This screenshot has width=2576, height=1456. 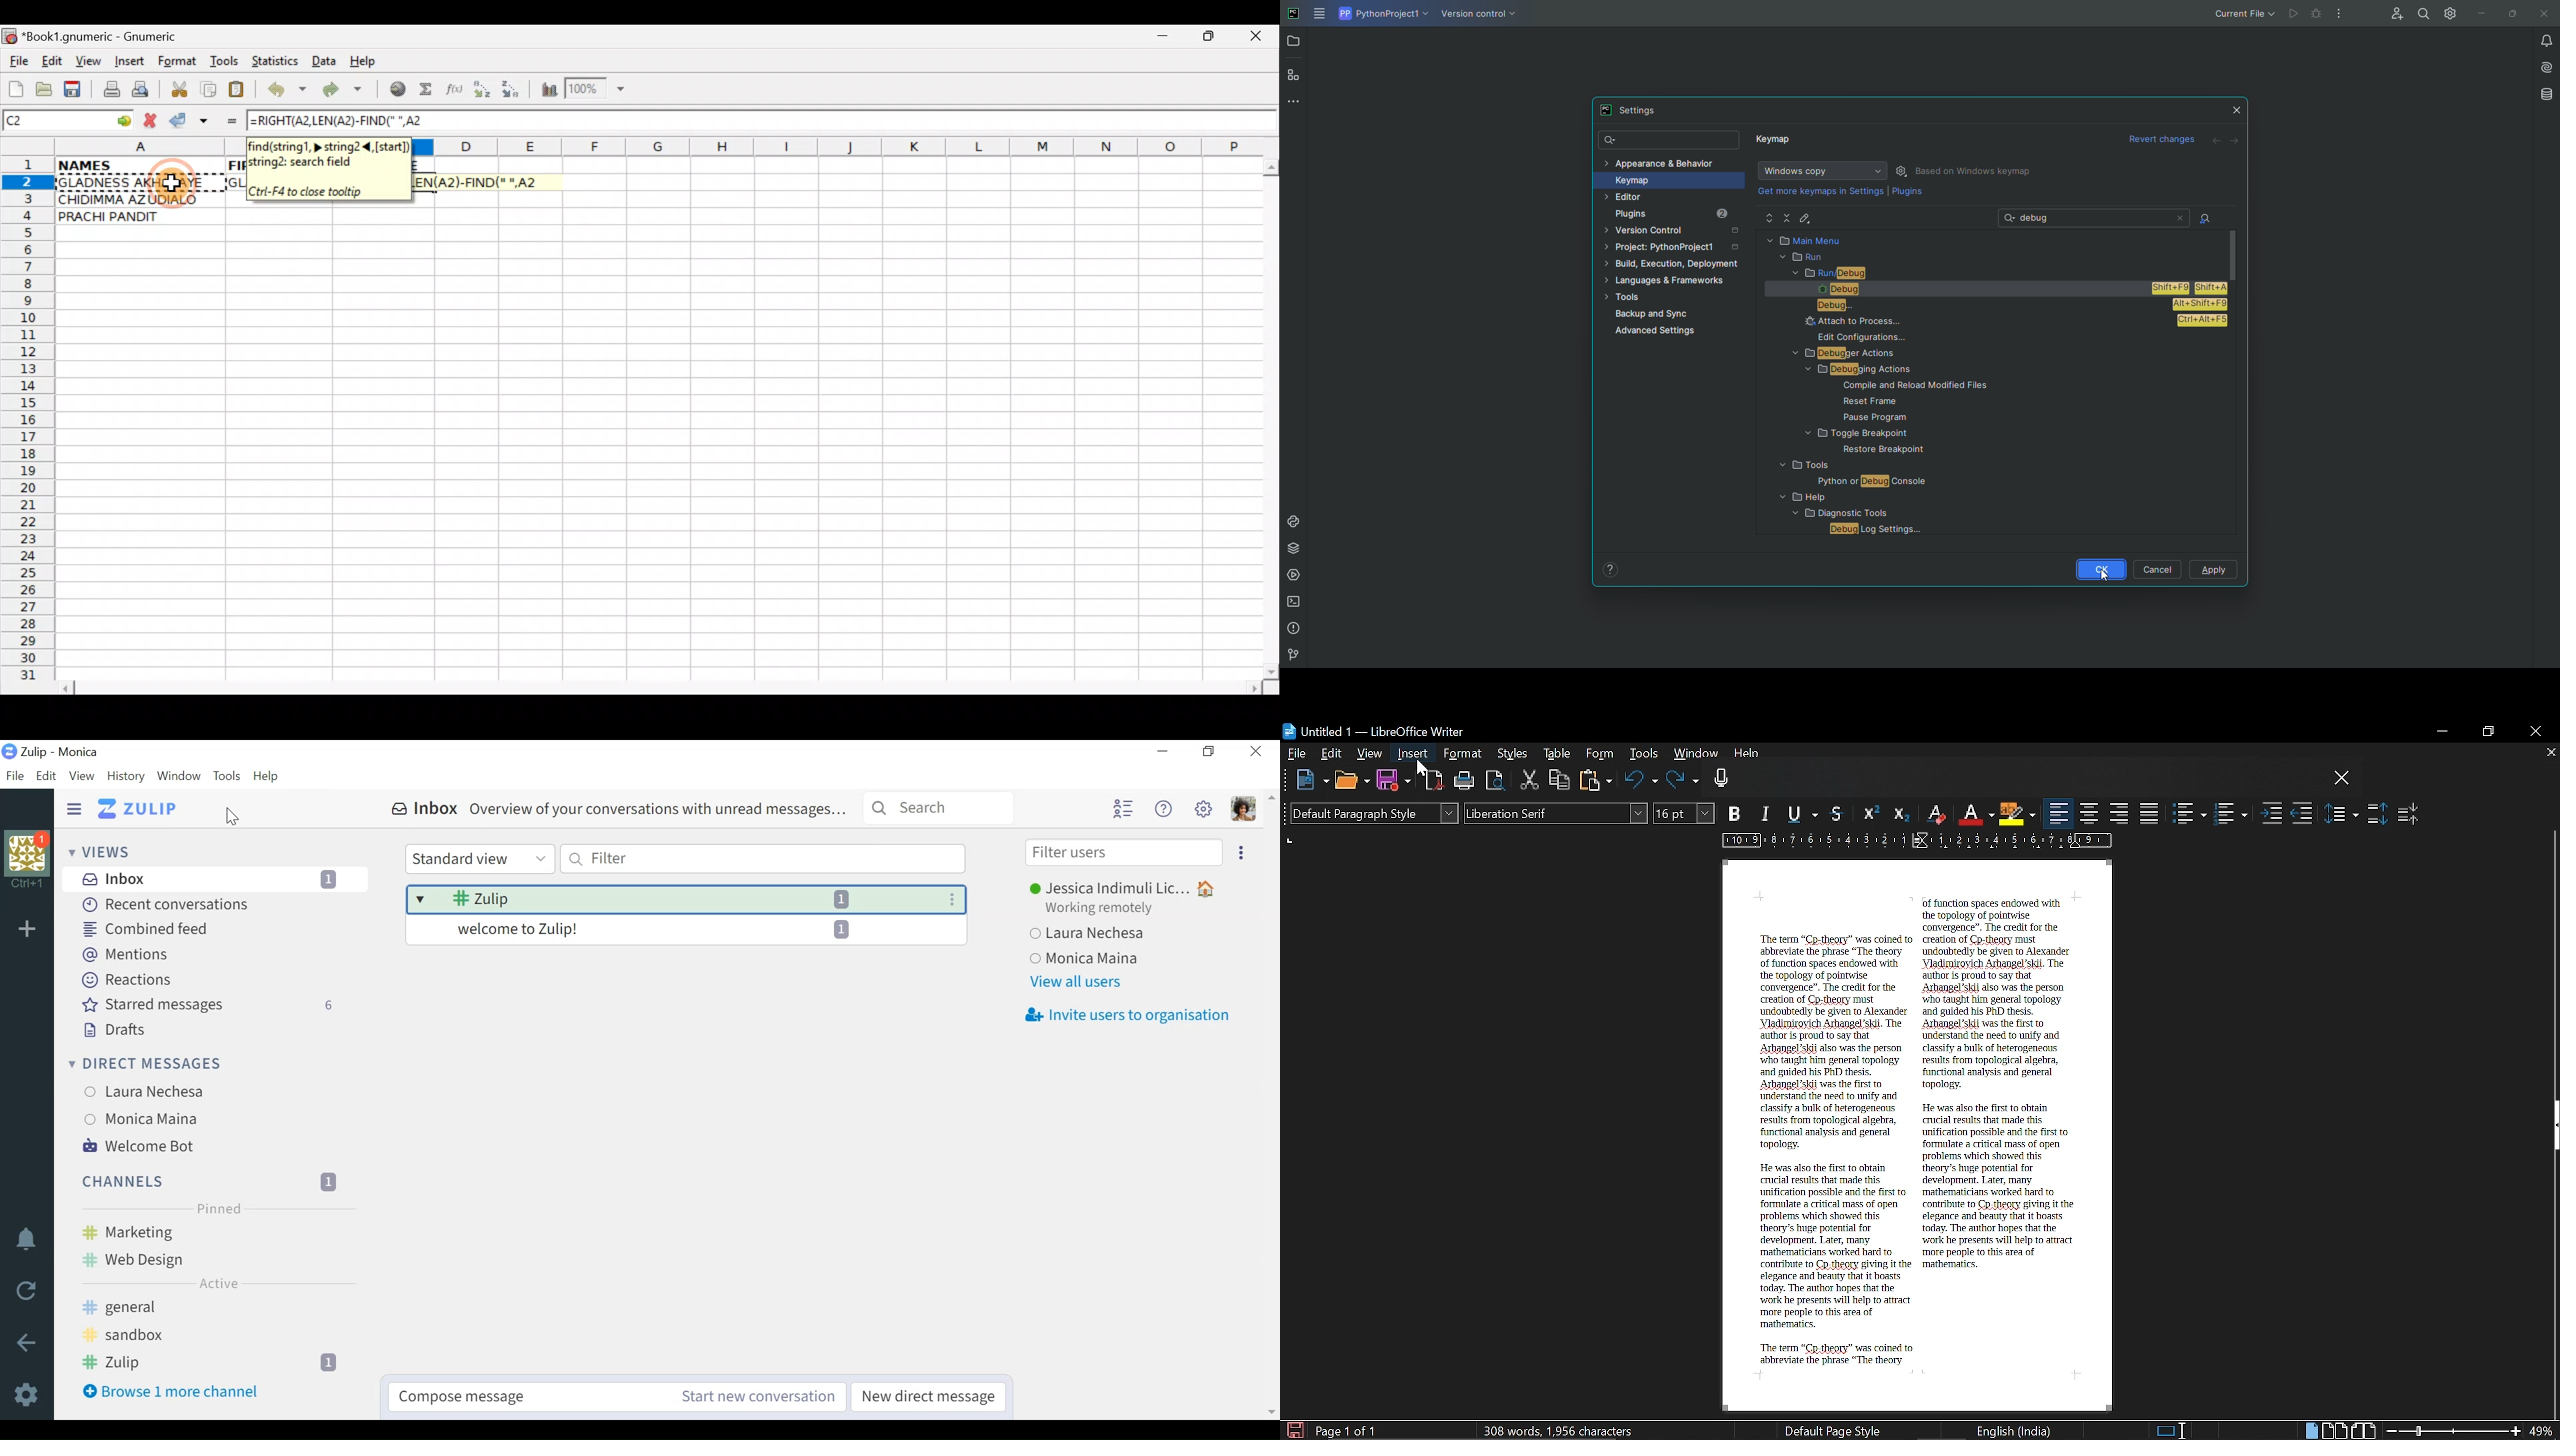 I want to click on go to, so click(x=123, y=119).